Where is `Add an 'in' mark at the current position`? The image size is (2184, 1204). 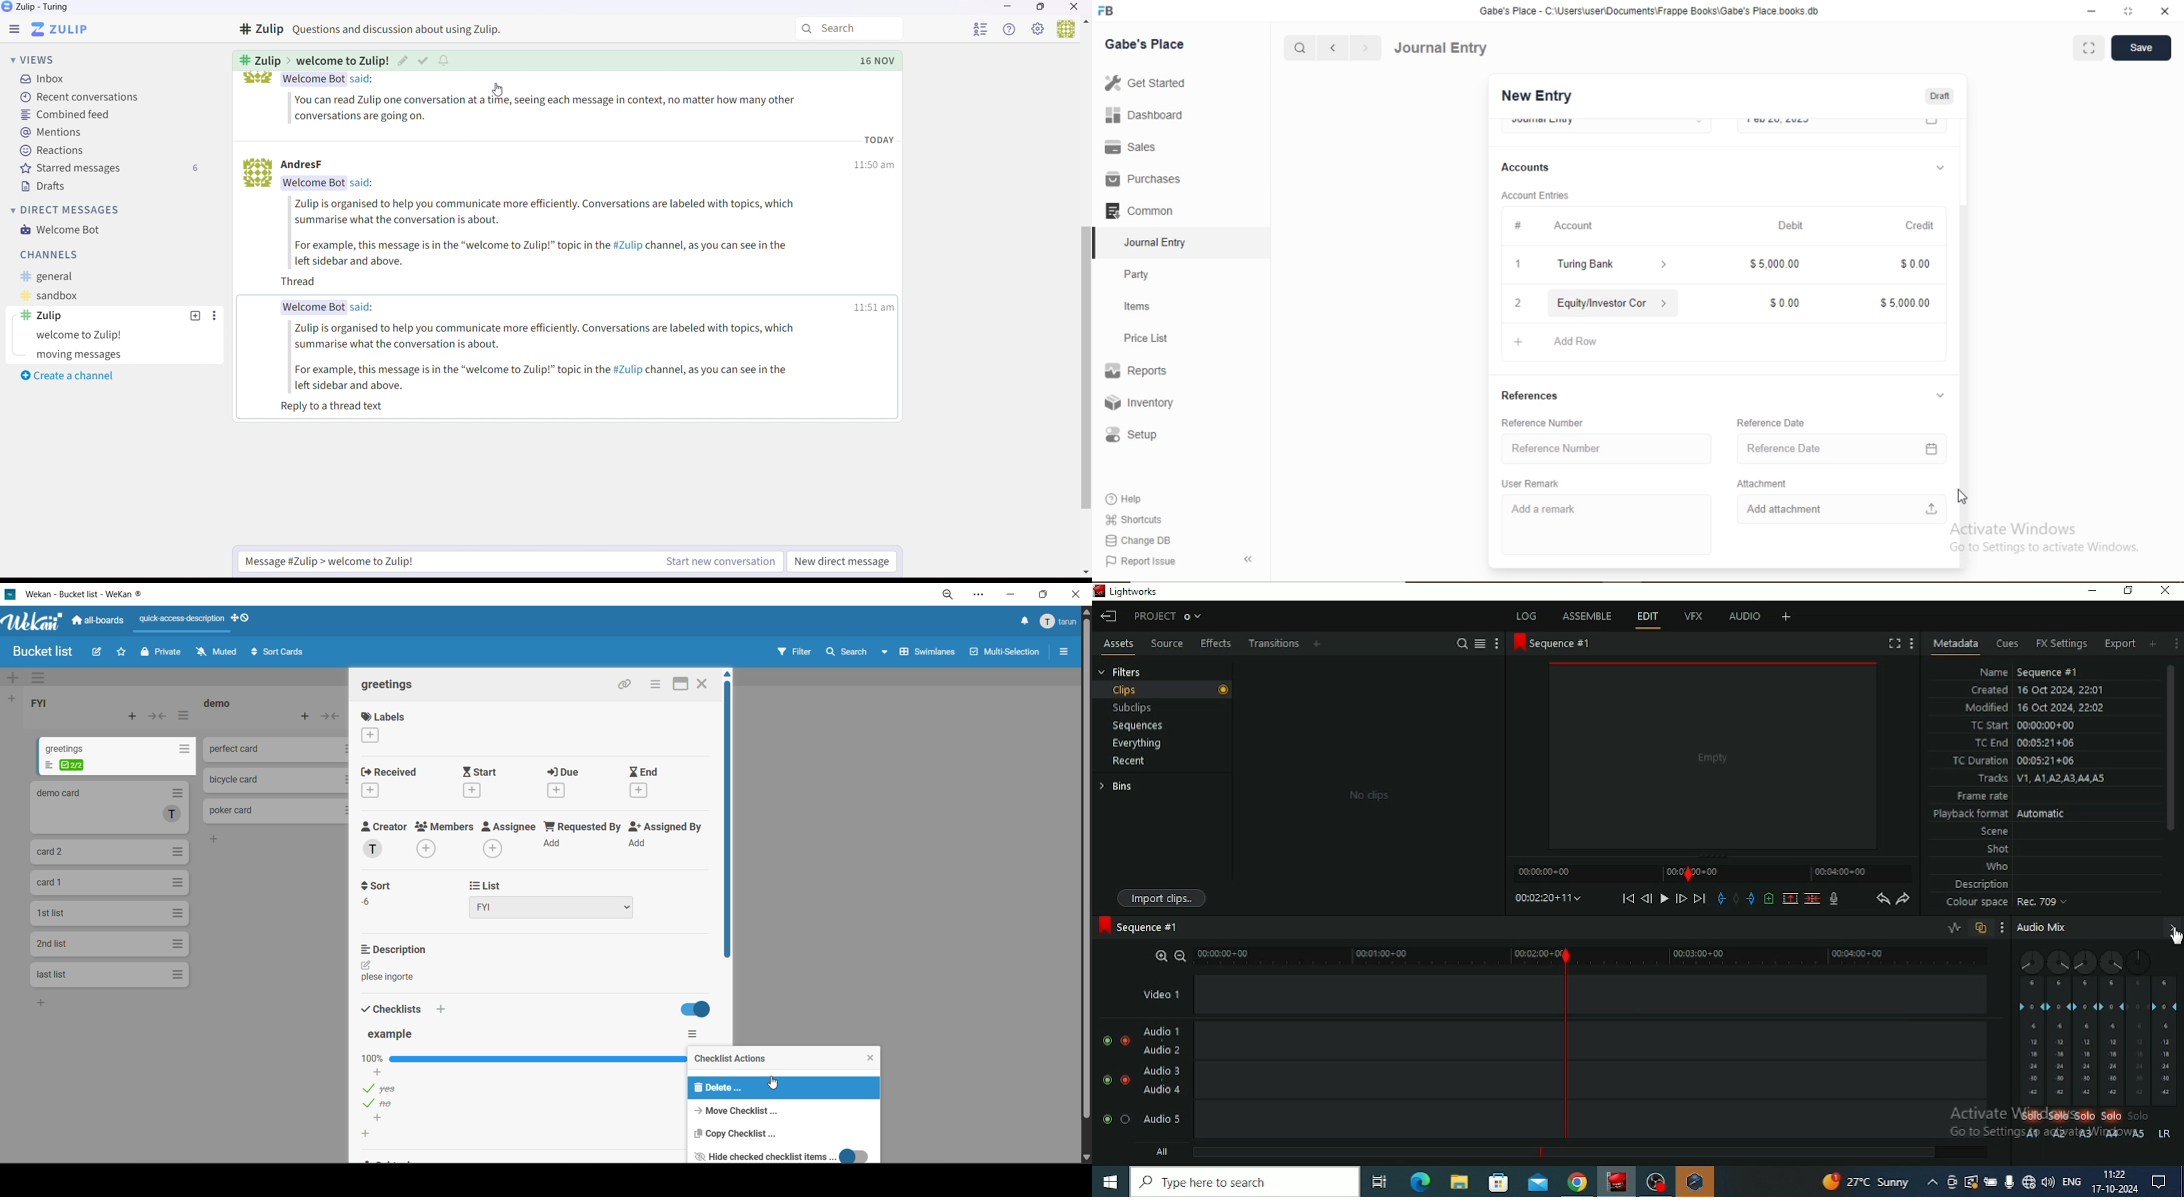 Add an 'in' mark at the current position is located at coordinates (1720, 899).